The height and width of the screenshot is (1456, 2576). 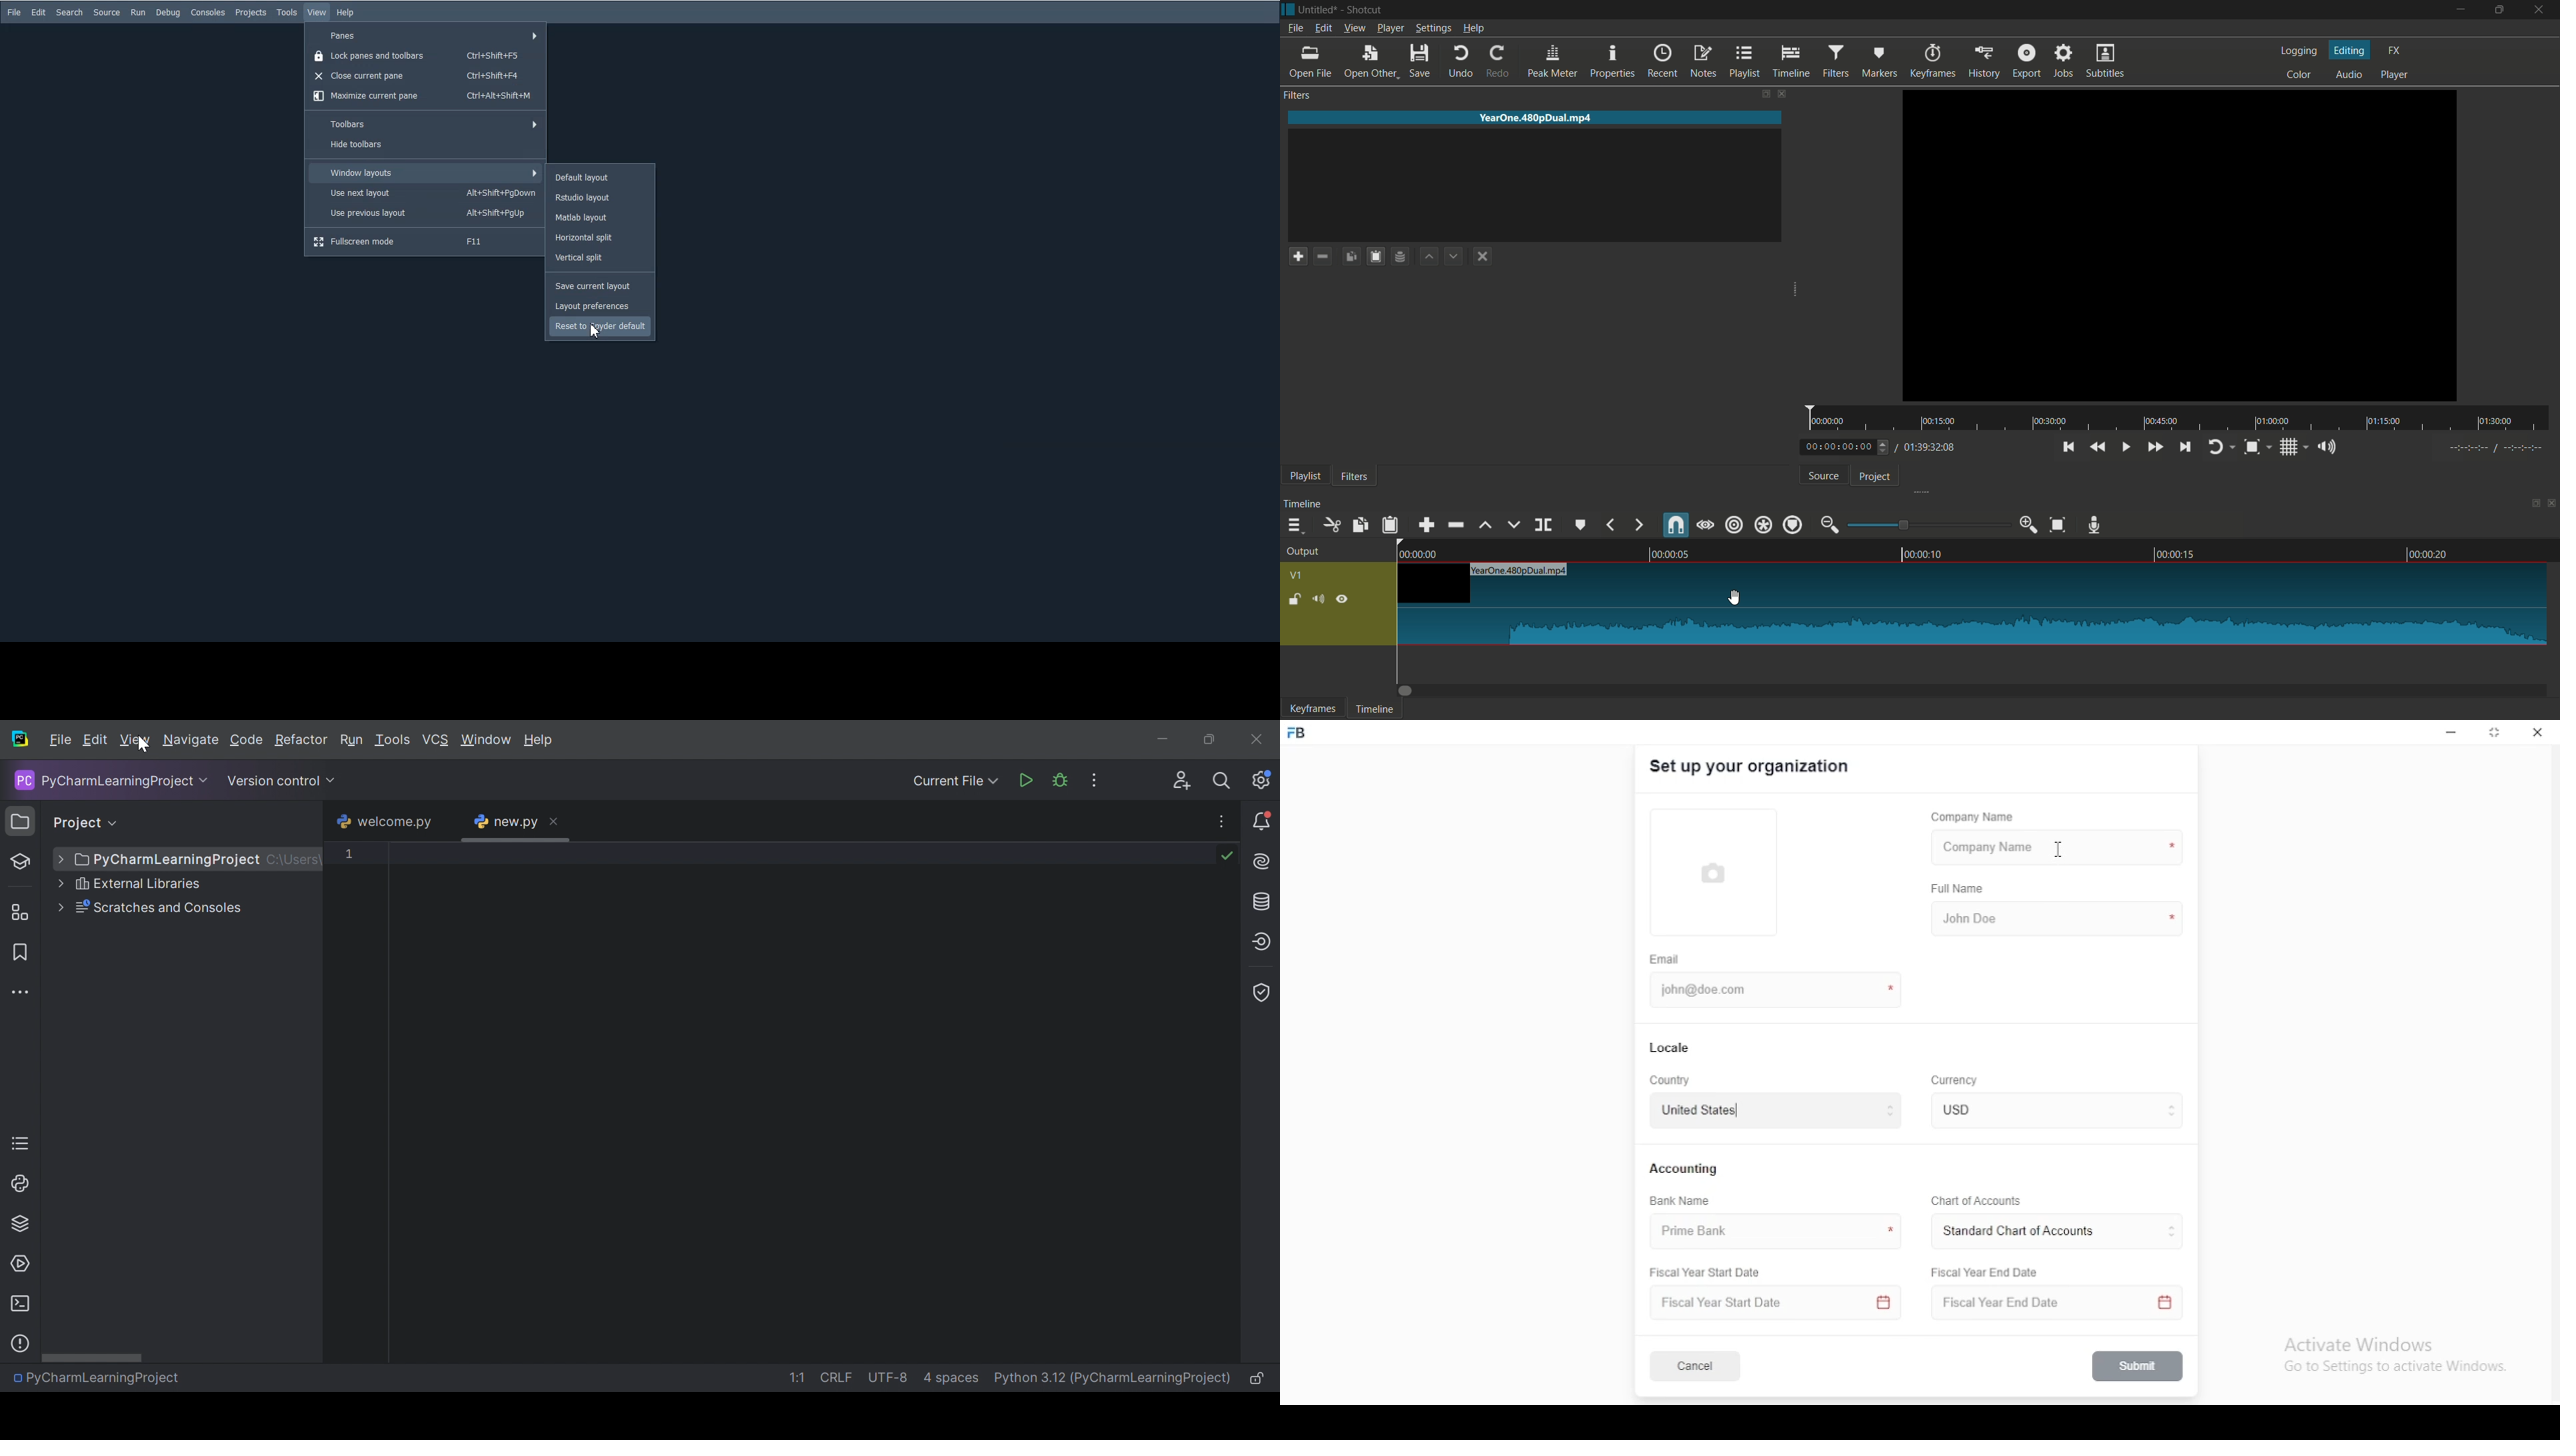 I want to click on Currency, so click(x=1955, y=1081).